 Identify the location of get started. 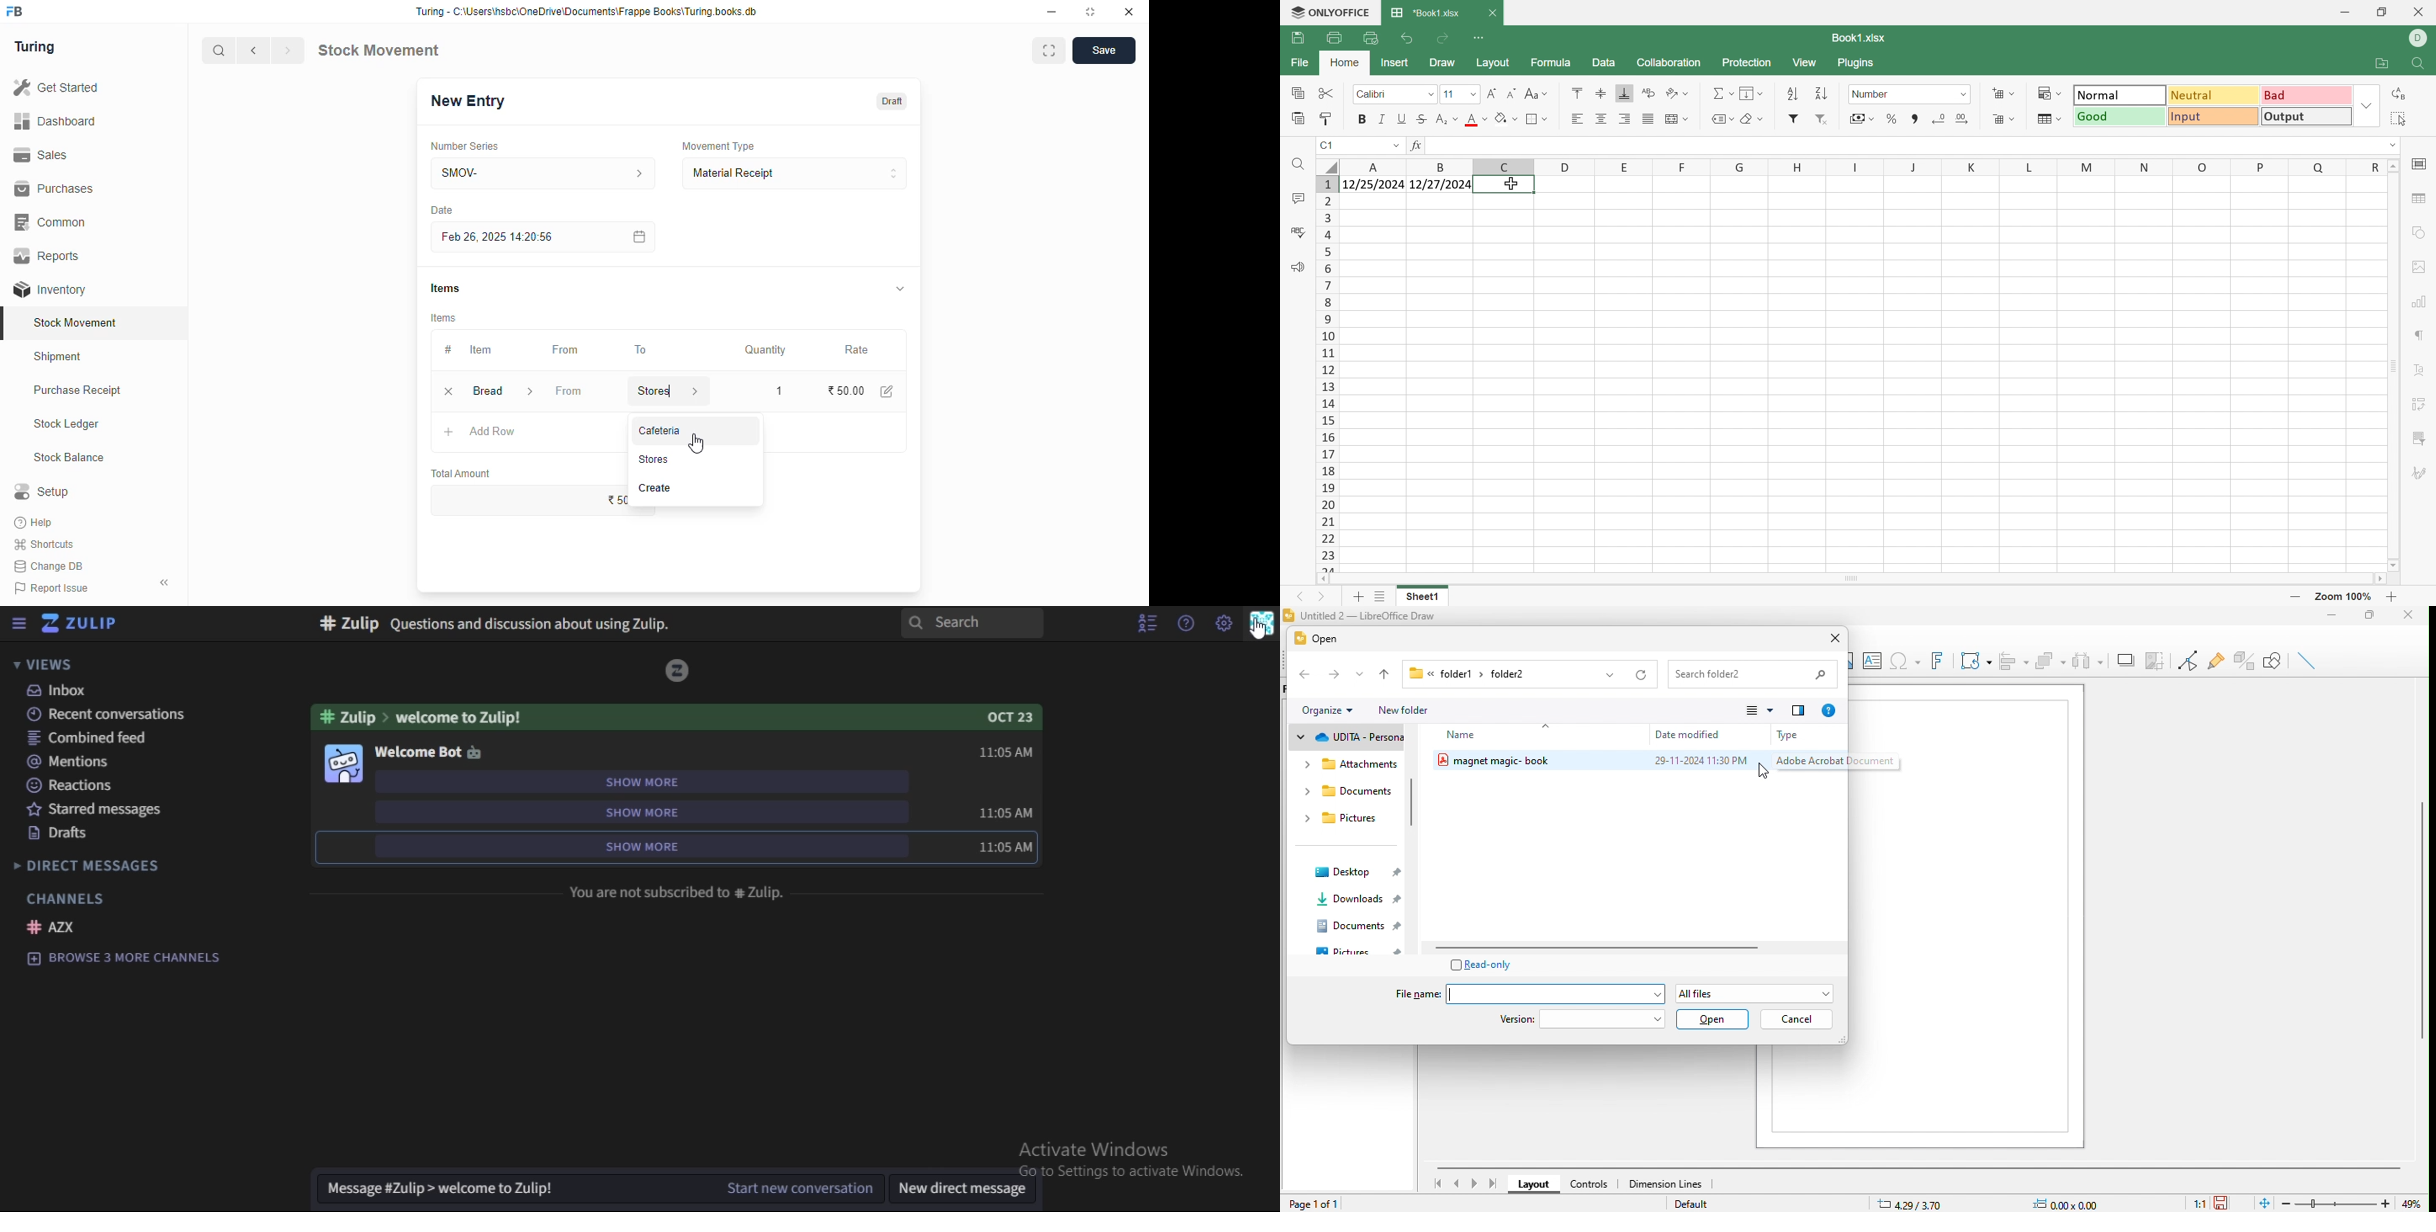
(57, 88).